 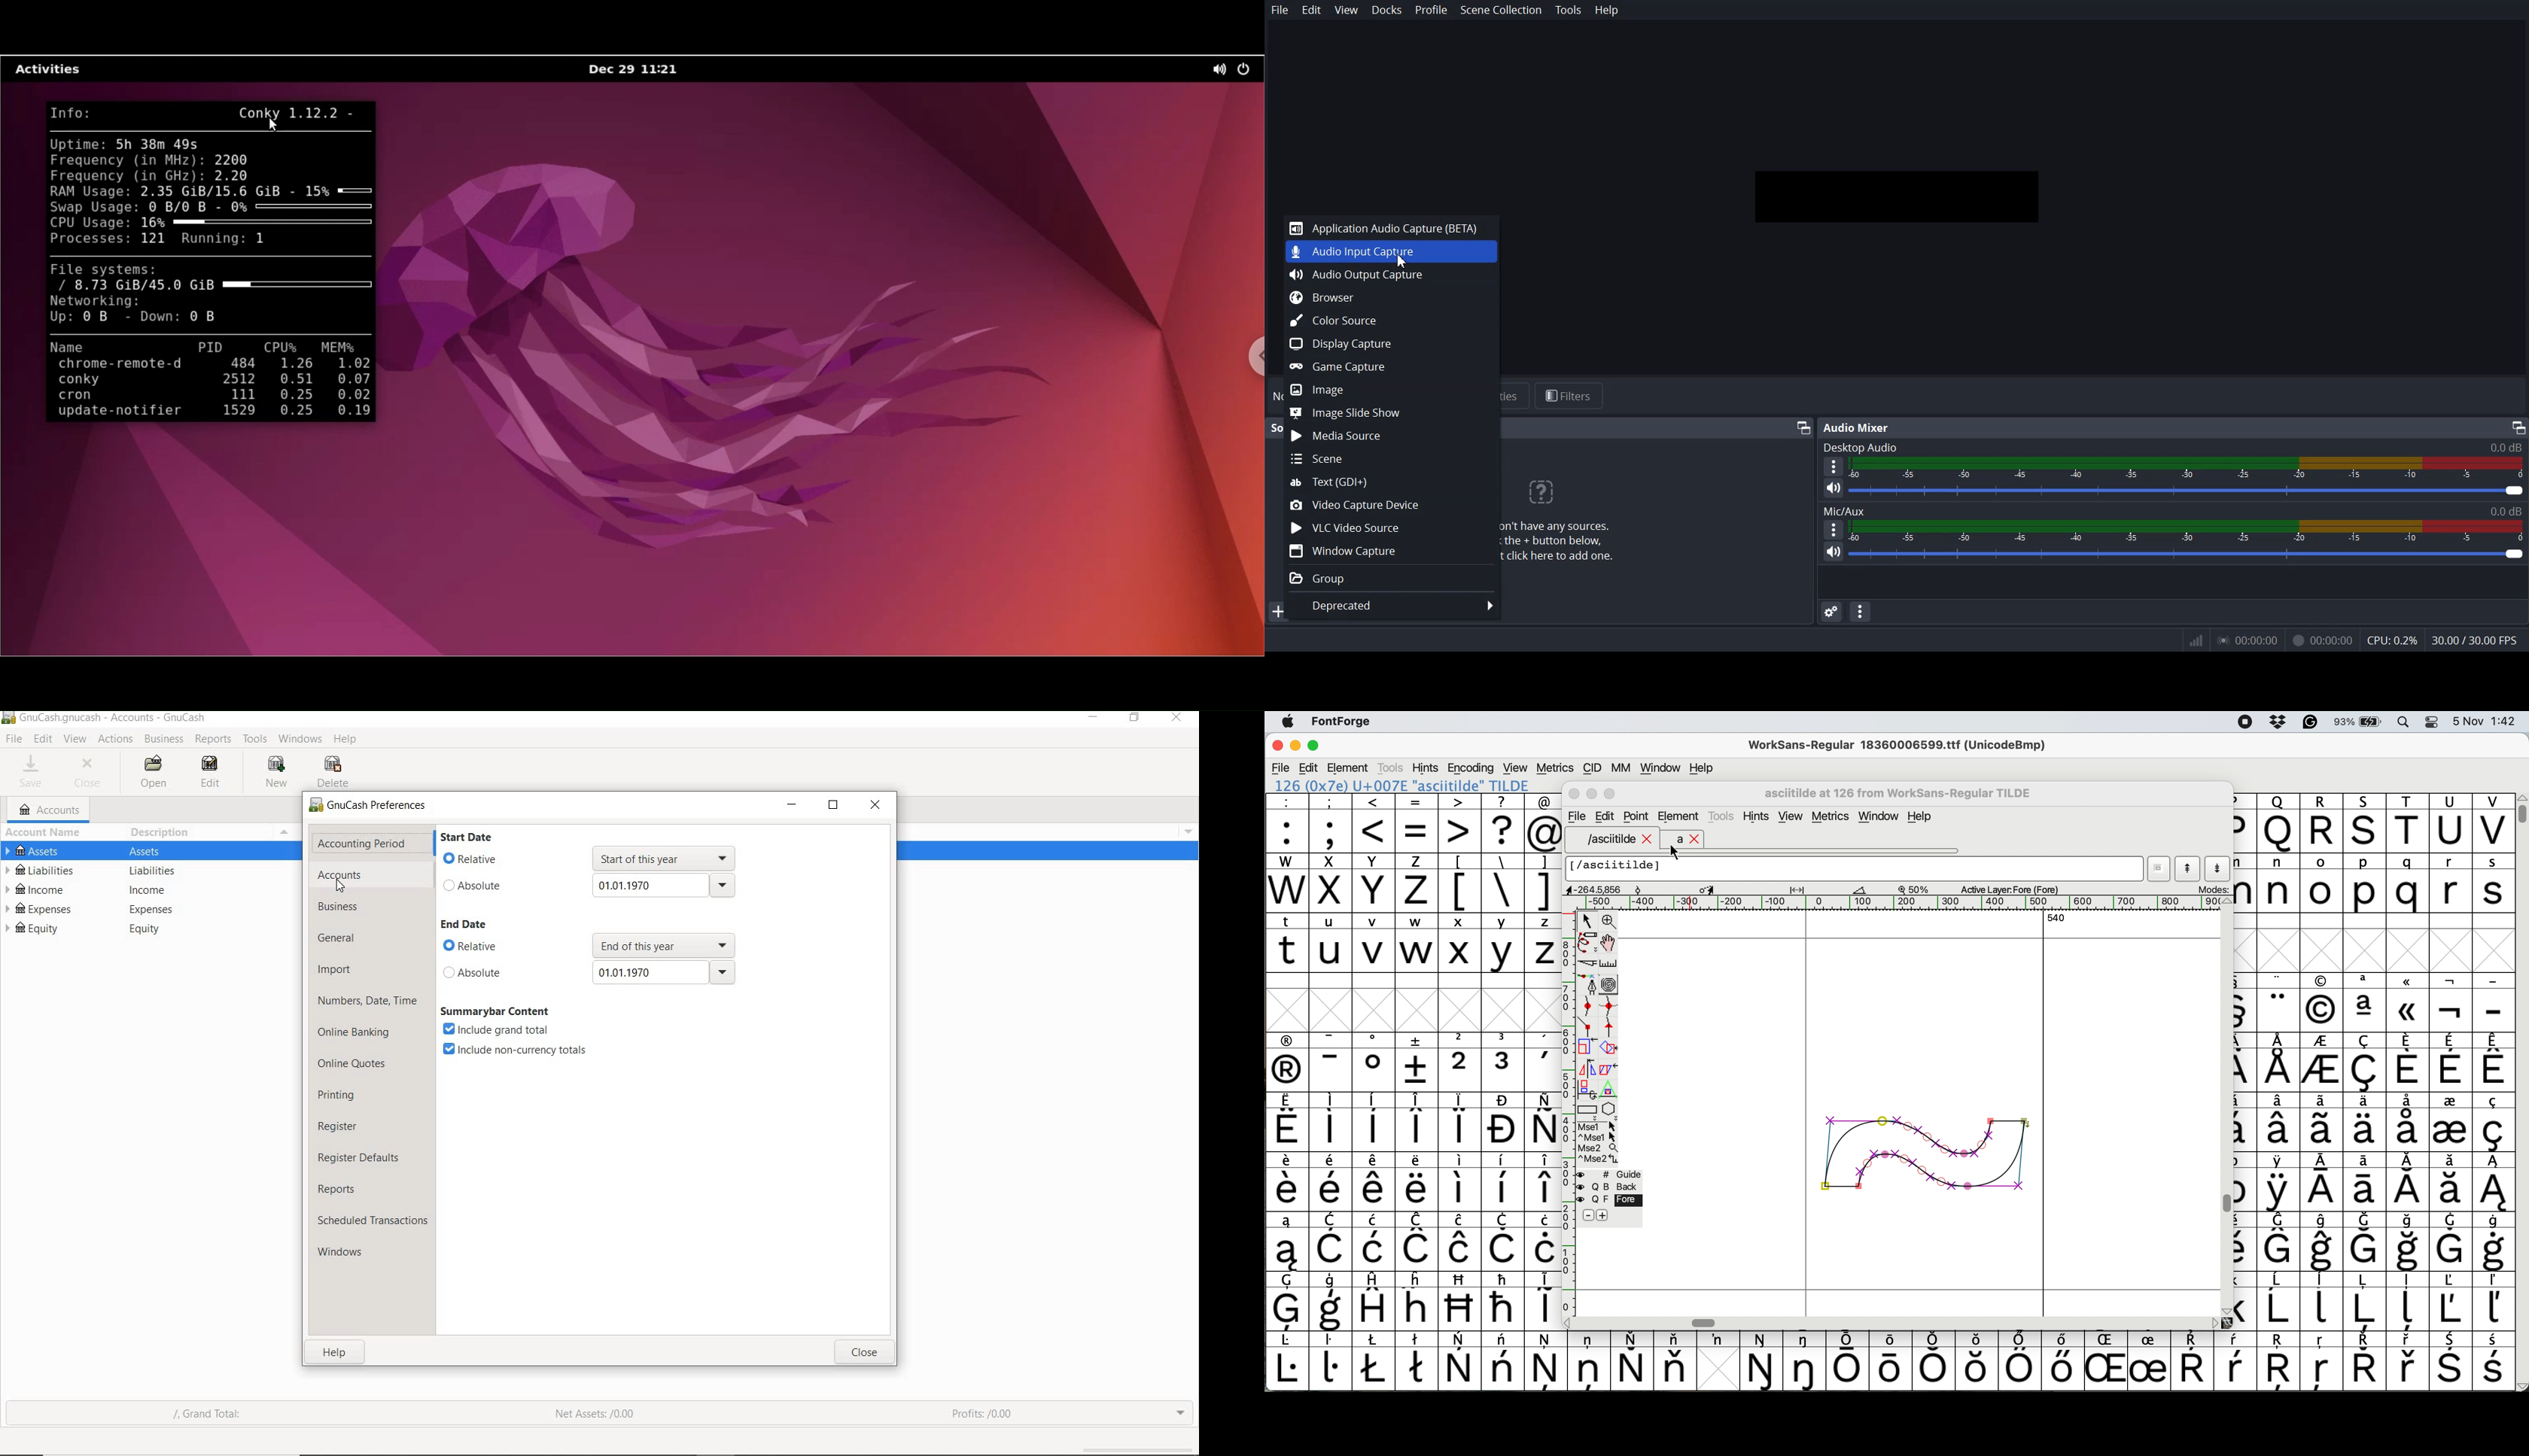 I want to click on symbol, so click(x=1334, y=1243).